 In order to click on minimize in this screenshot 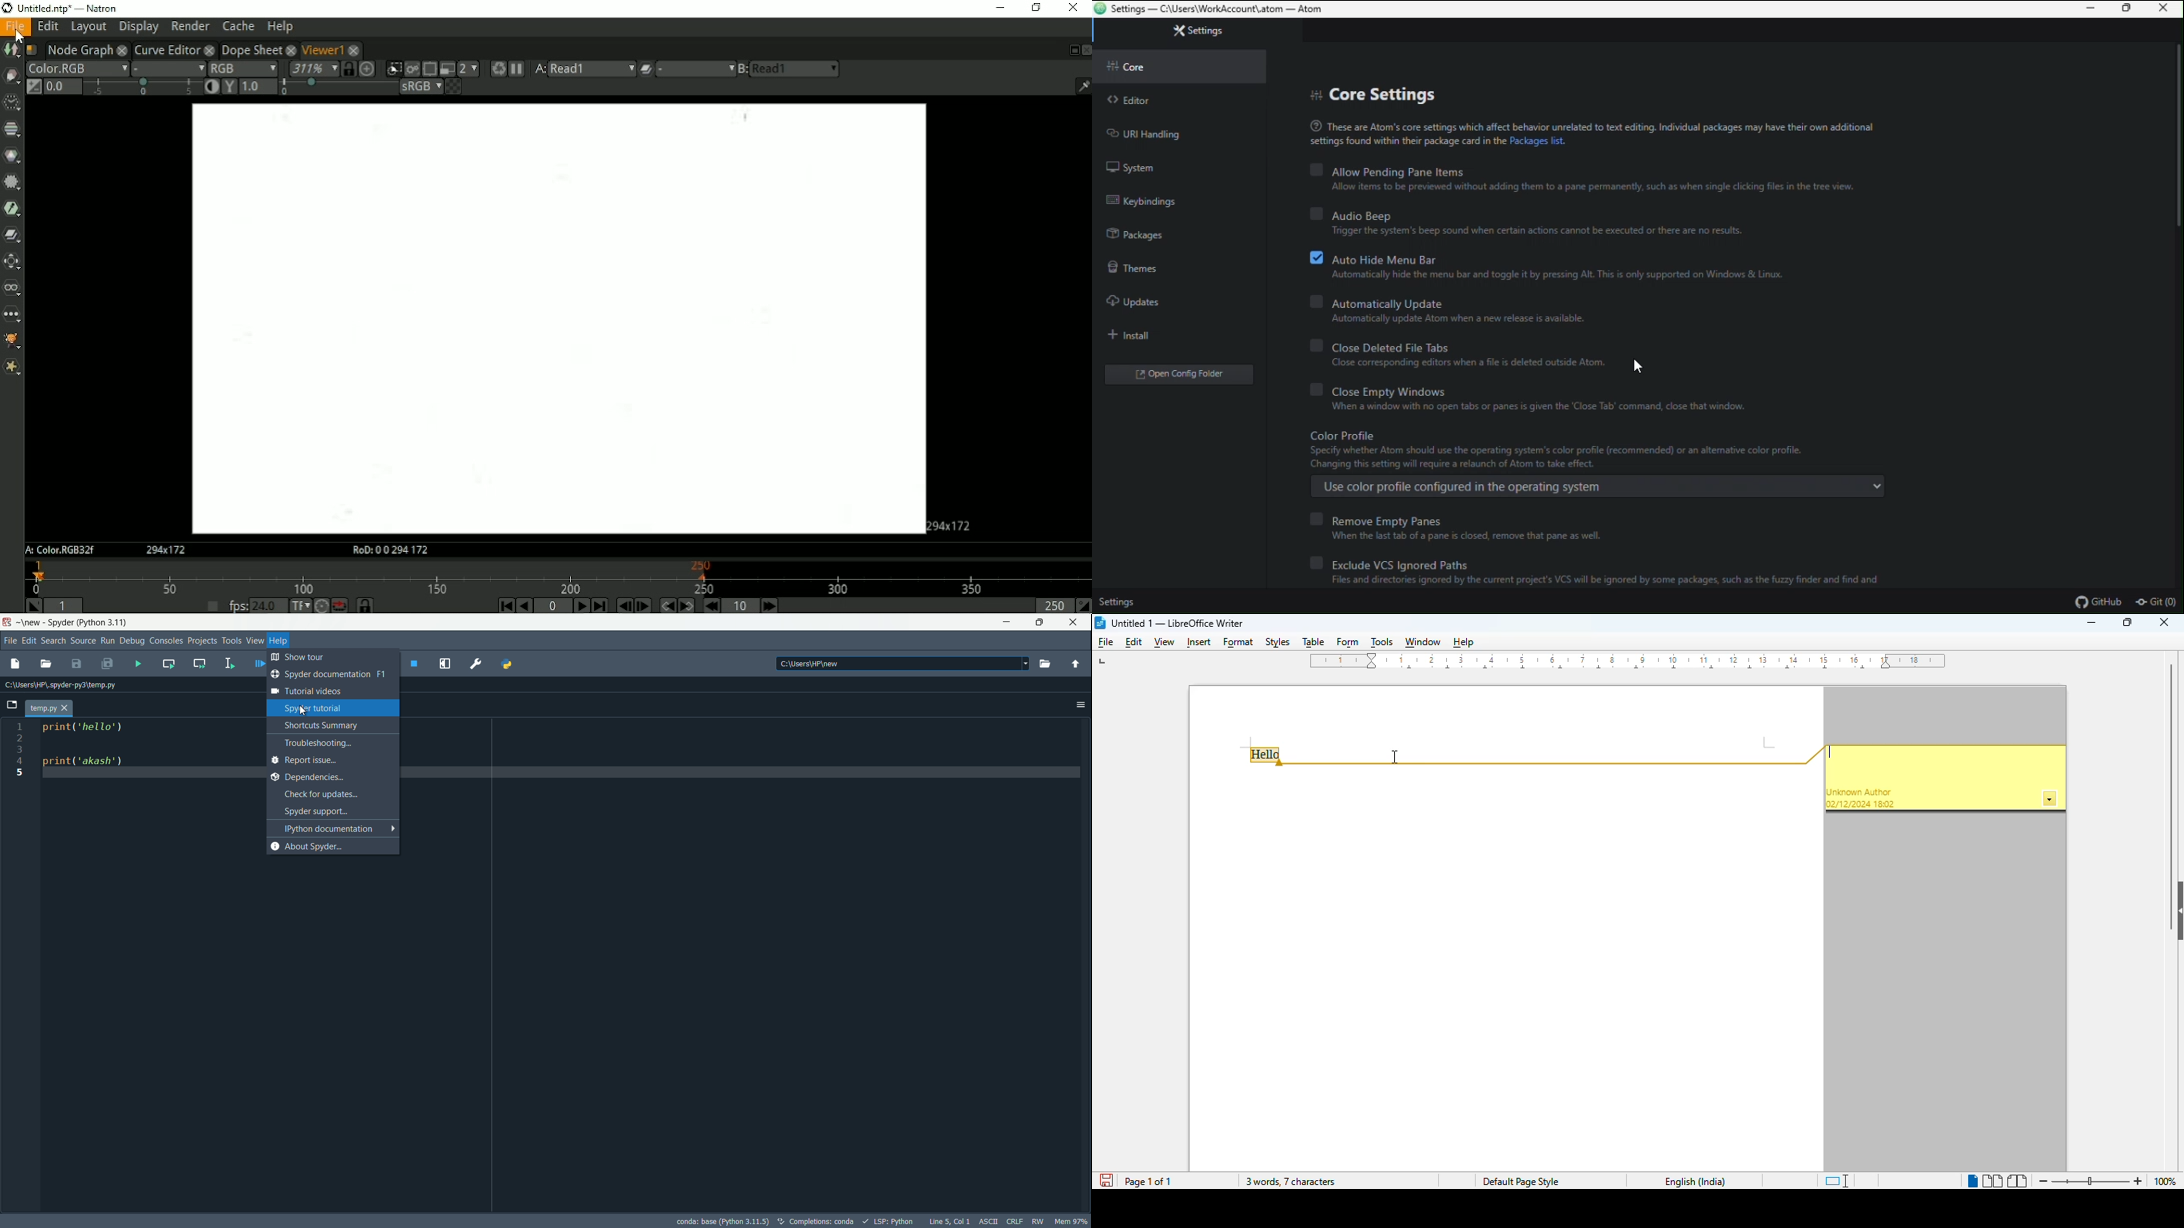, I will do `click(1003, 623)`.